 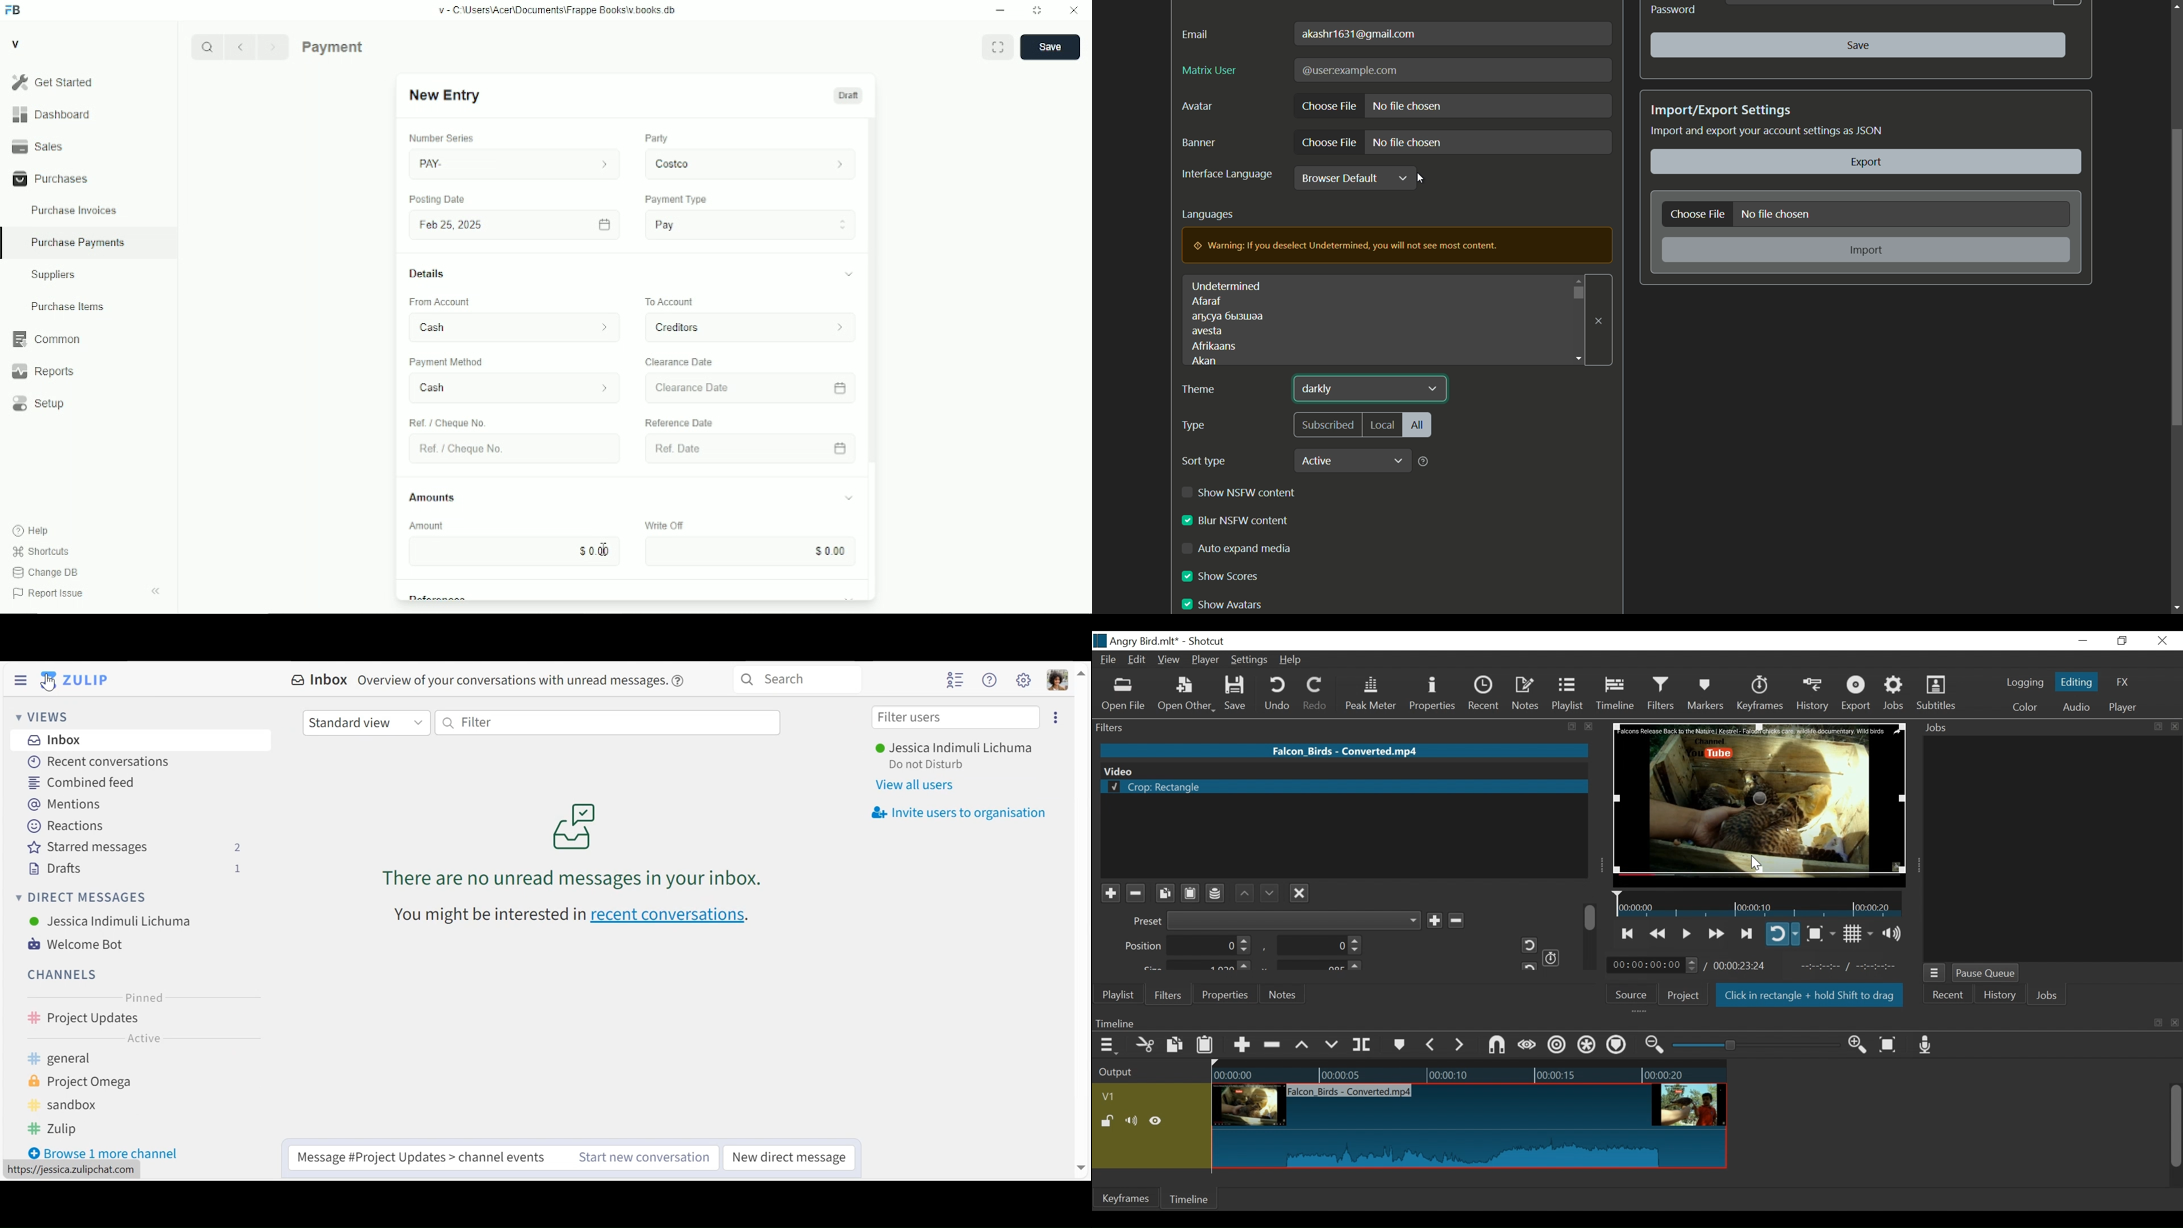 What do you see at coordinates (558, 10) in the screenshot?
I see `v= C Wsers\Acen\Documents\Frappe Books\v books db` at bounding box center [558, 10].